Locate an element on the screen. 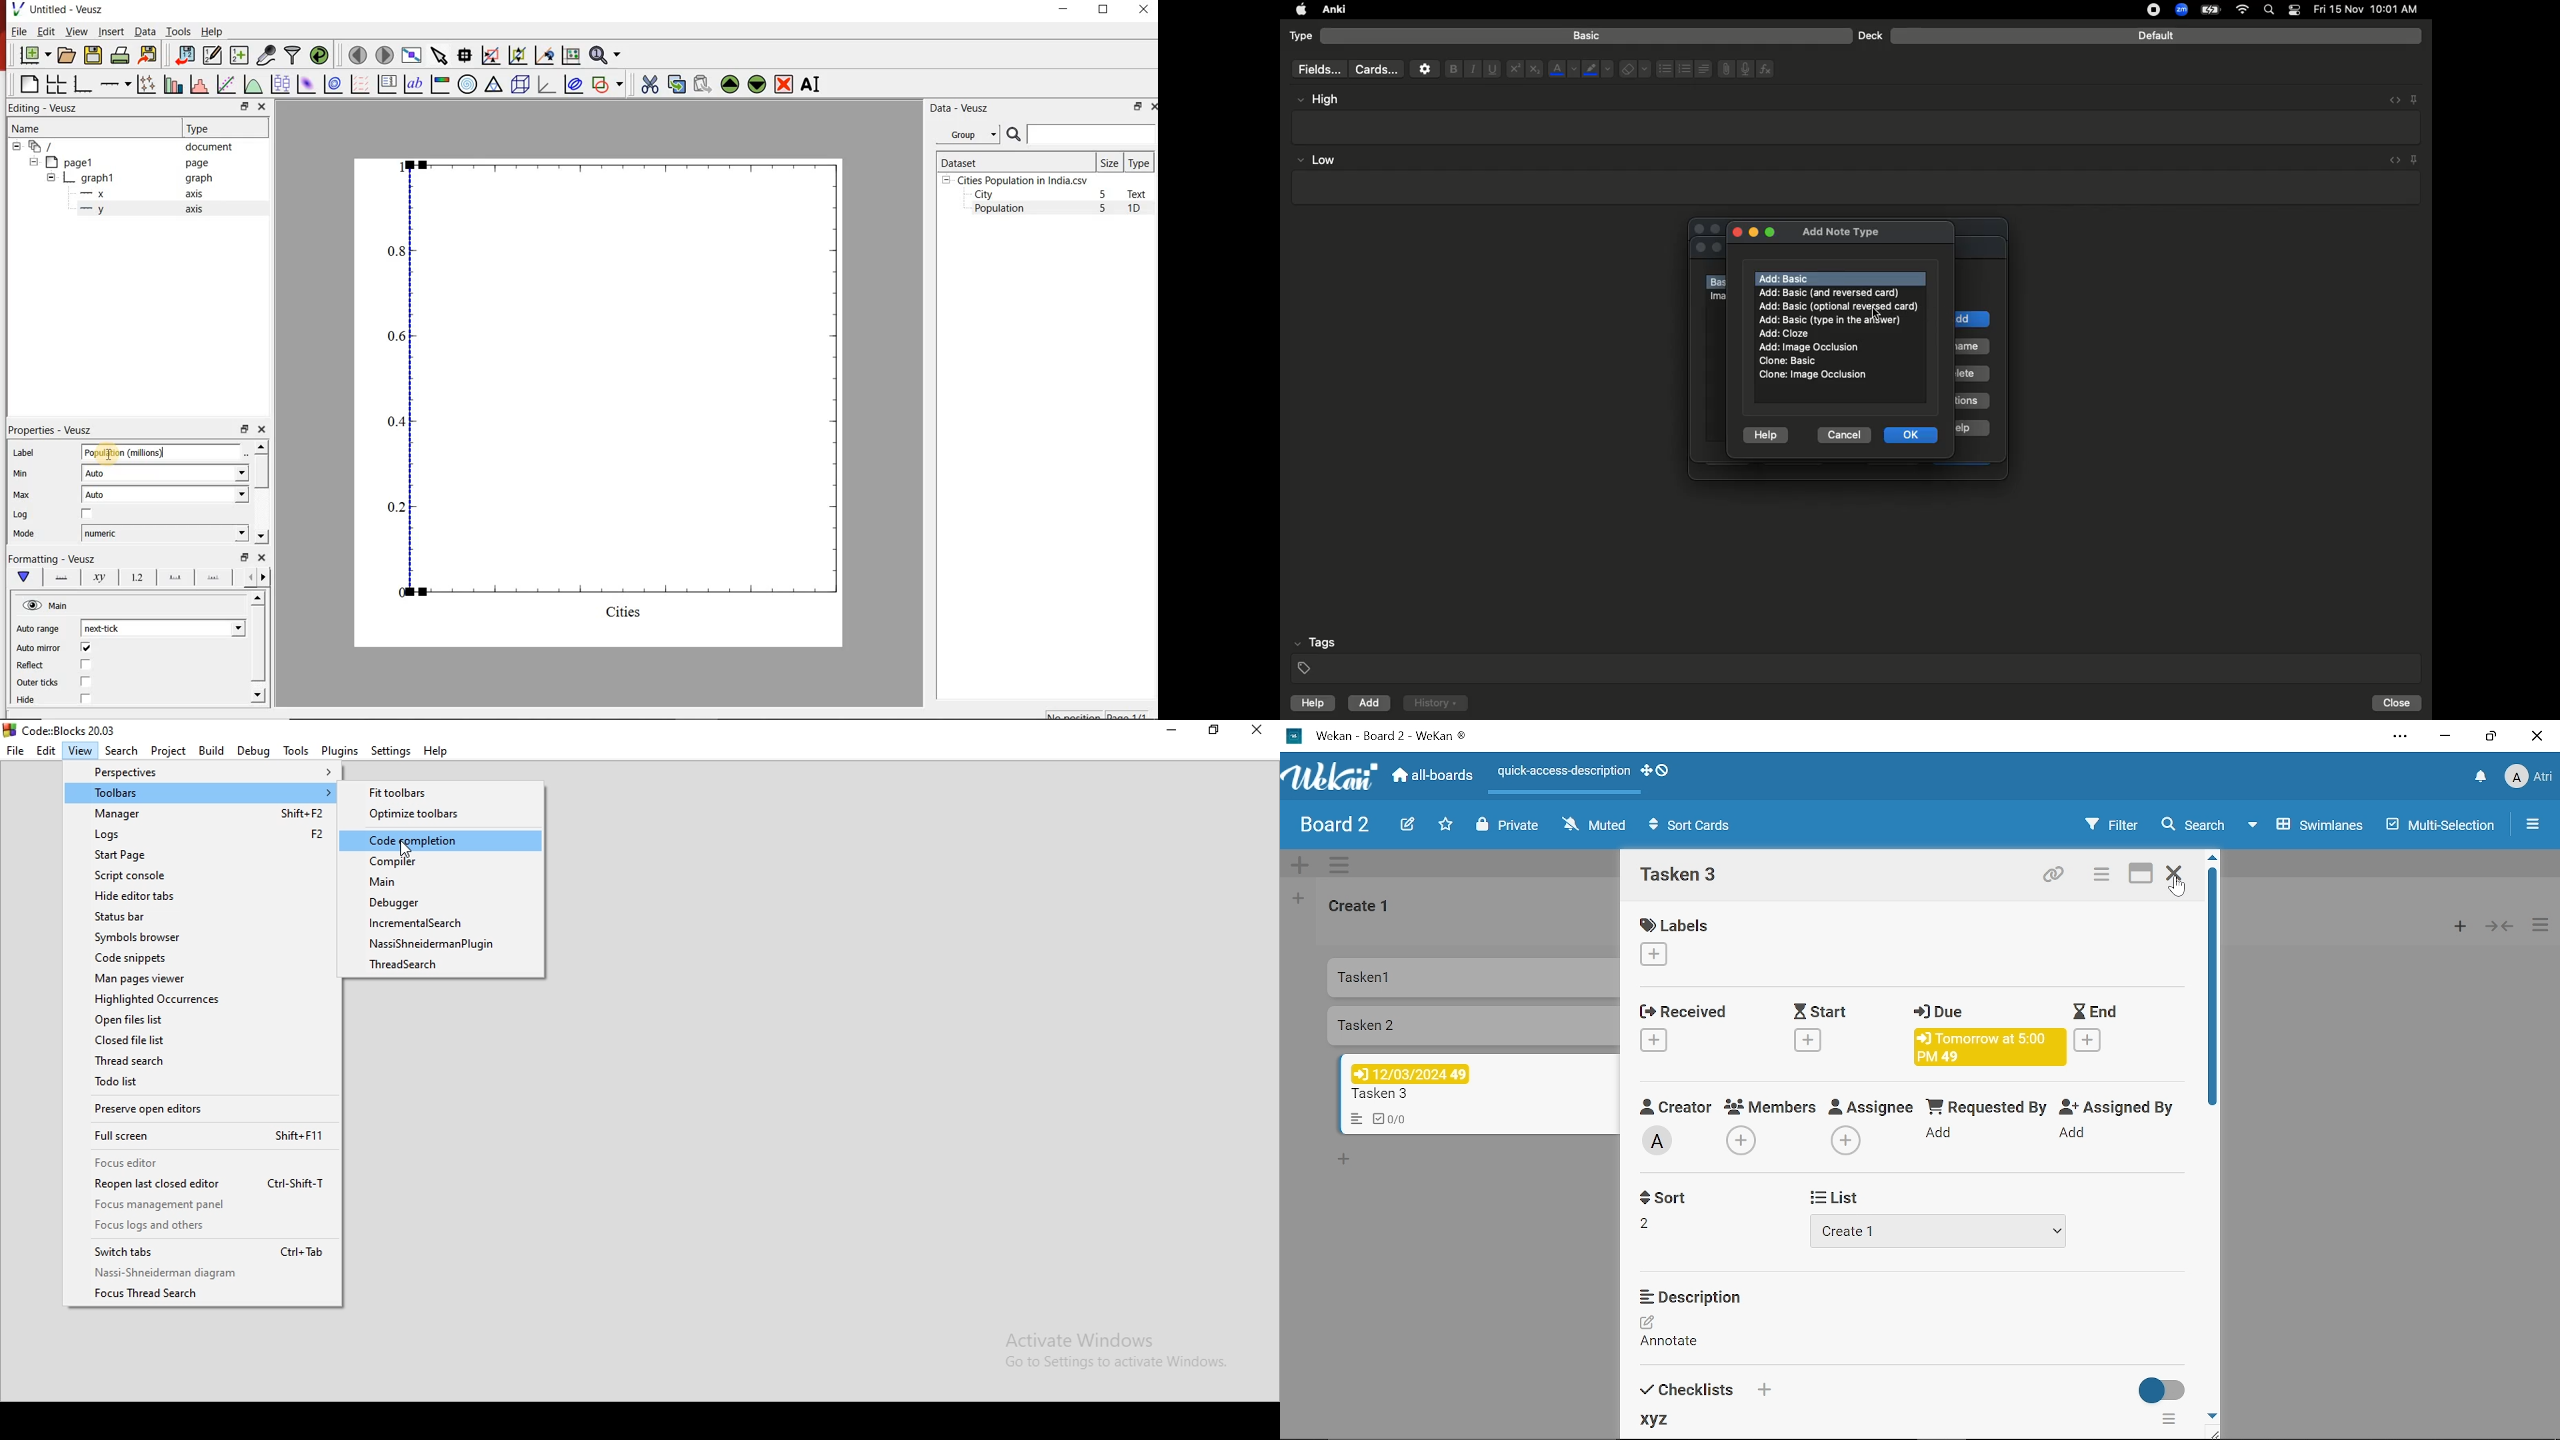  Anki is located at coordinates (1333, 10).